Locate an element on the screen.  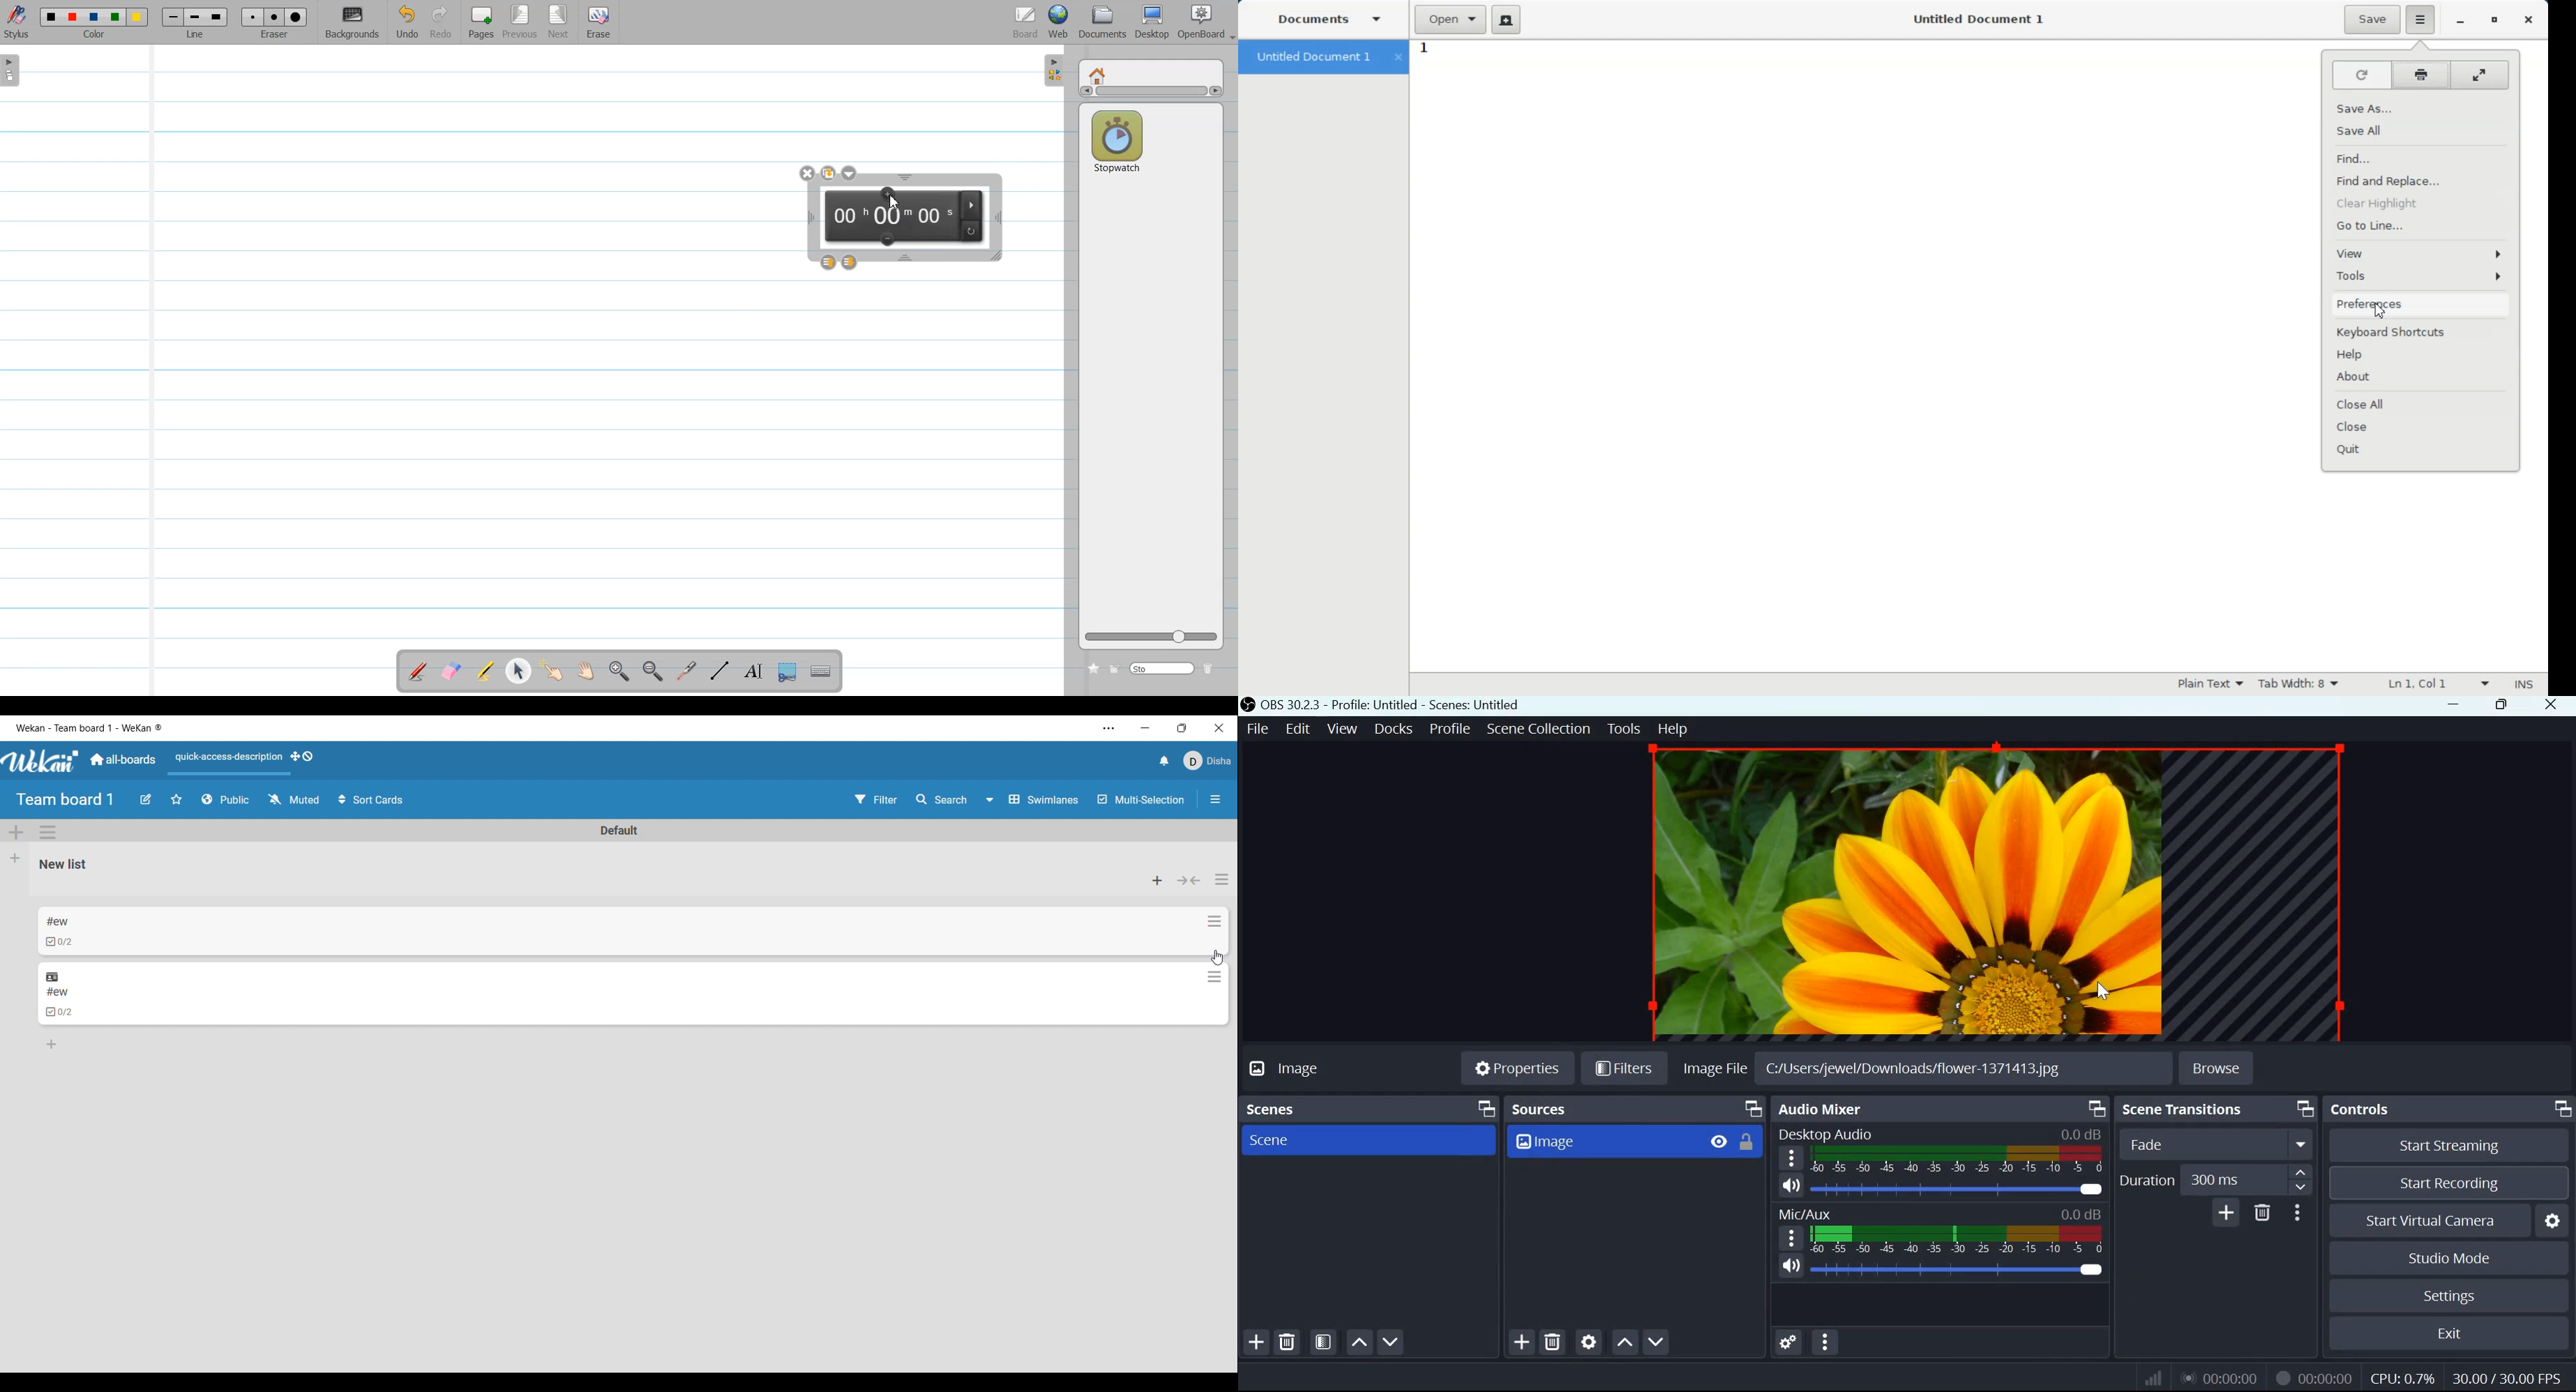
Add card to bottom of list is located at coordinates (52, 1045).